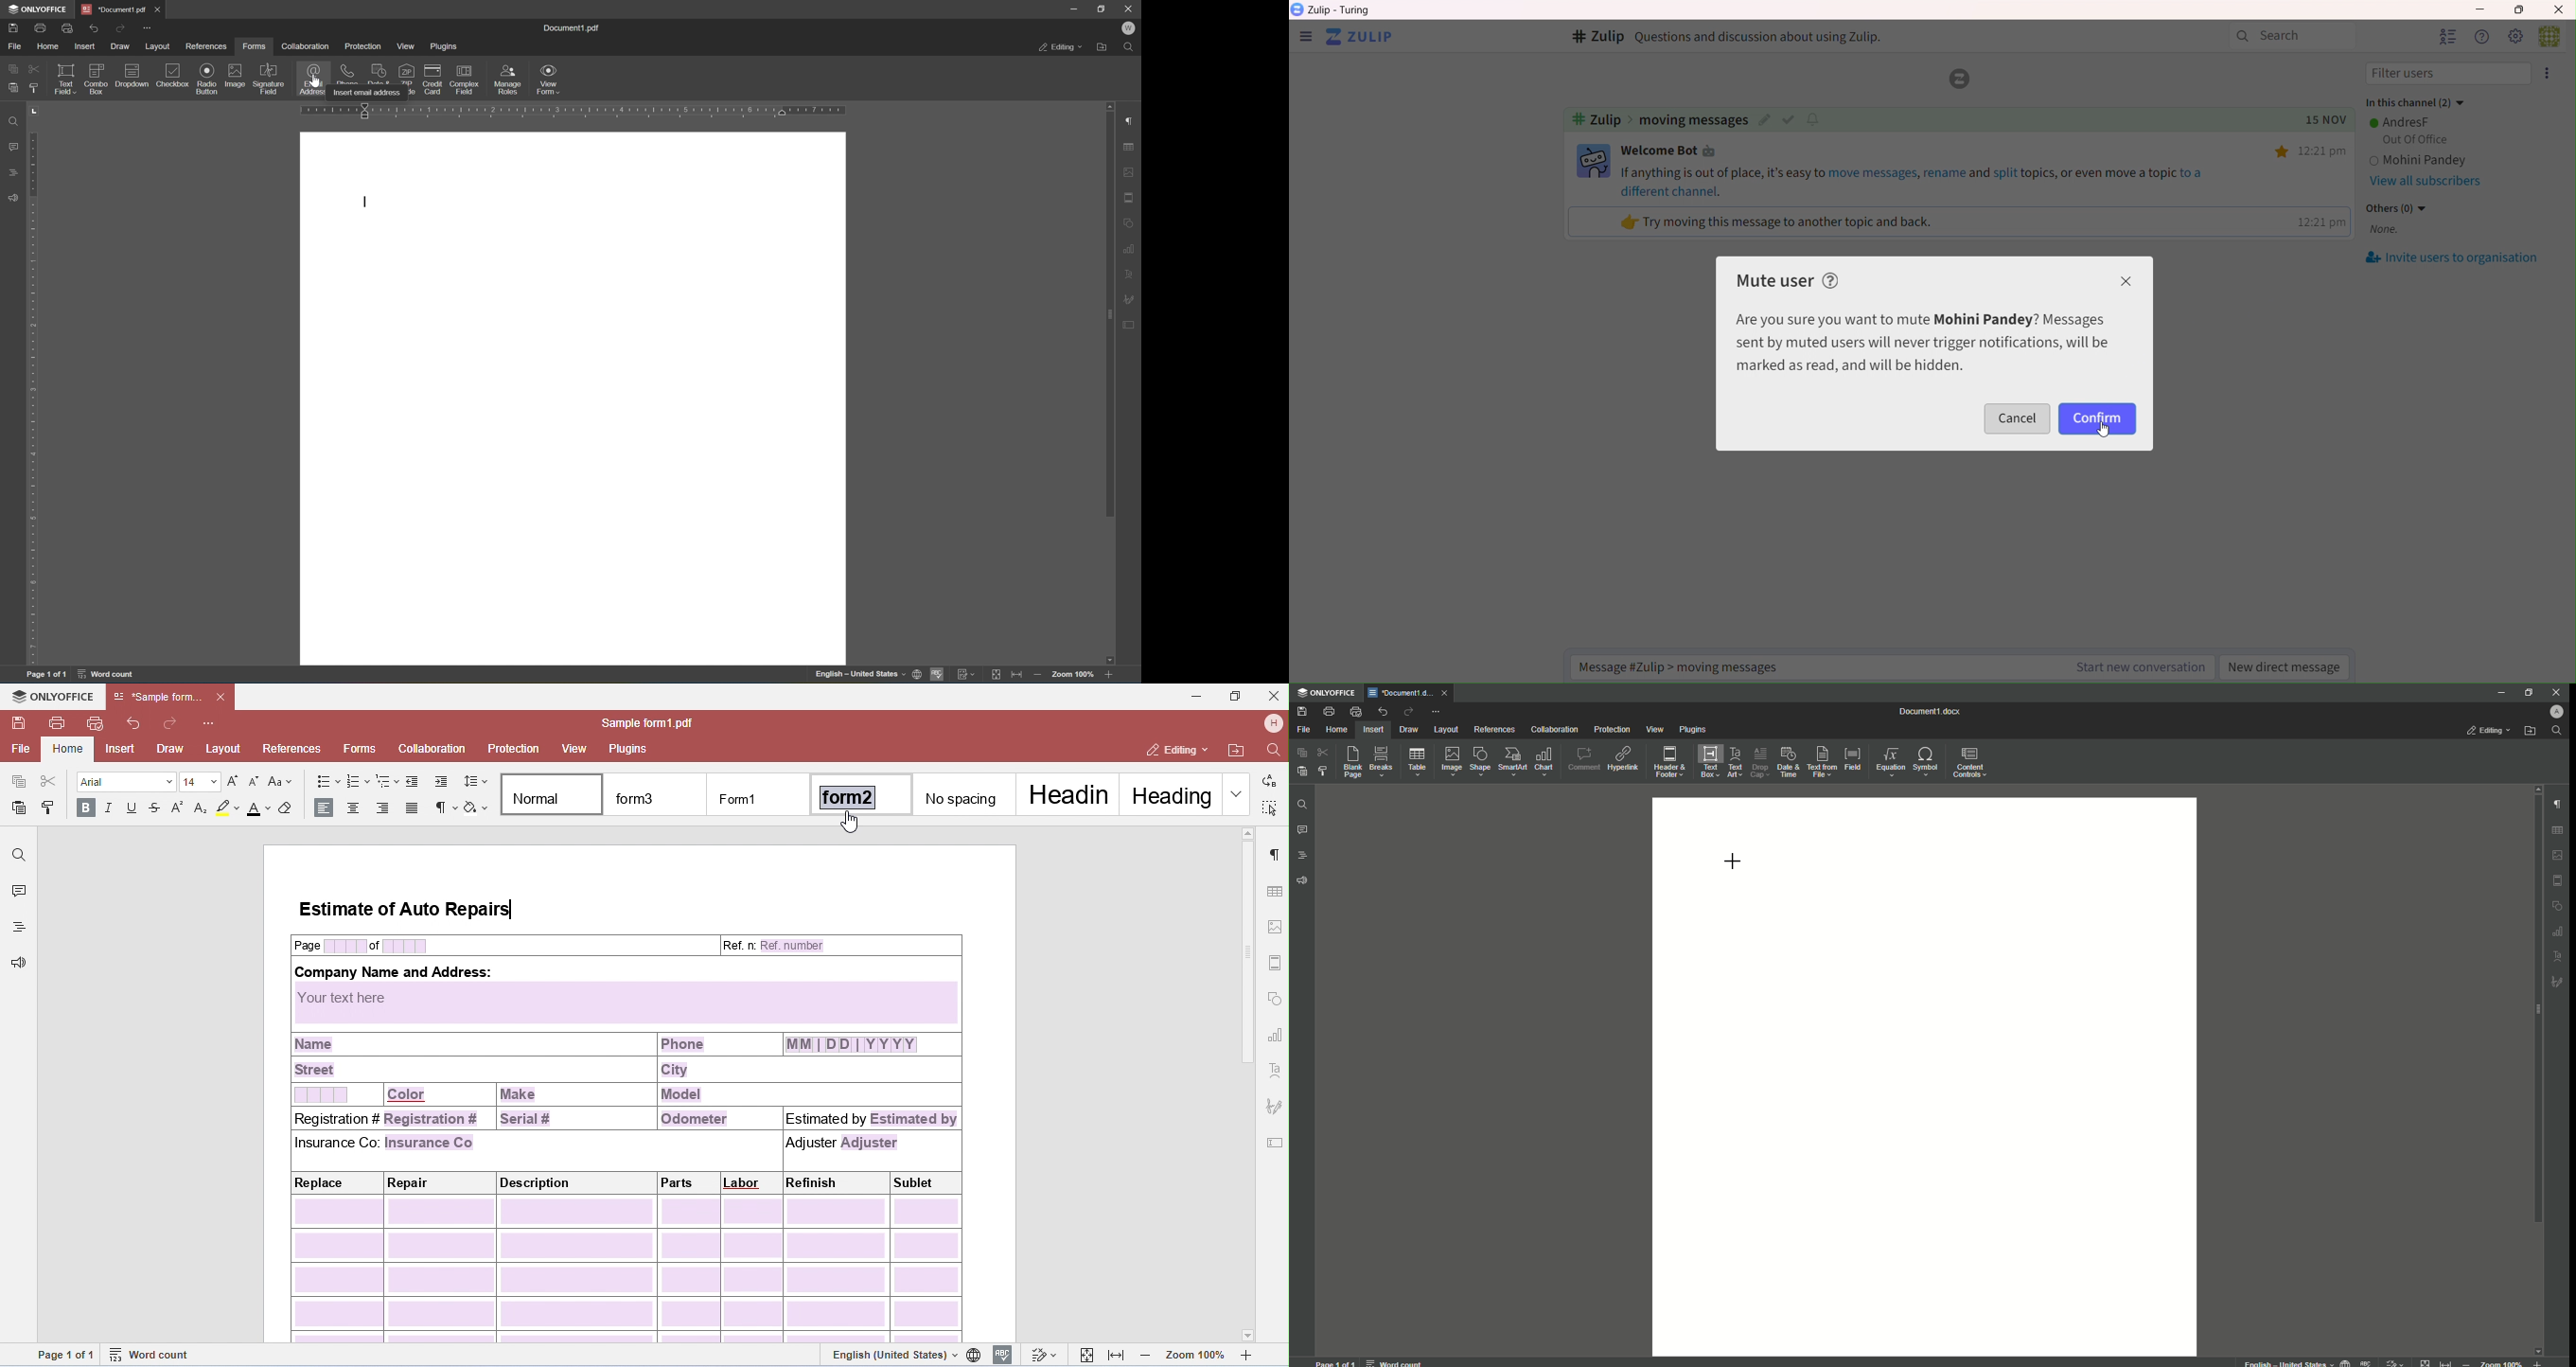 The width and height of the screenshot is (2576, 1372). What do you see at coordinates (2129, 282) in the screenshot?
I see `close` at bounding box center [2129, 282].